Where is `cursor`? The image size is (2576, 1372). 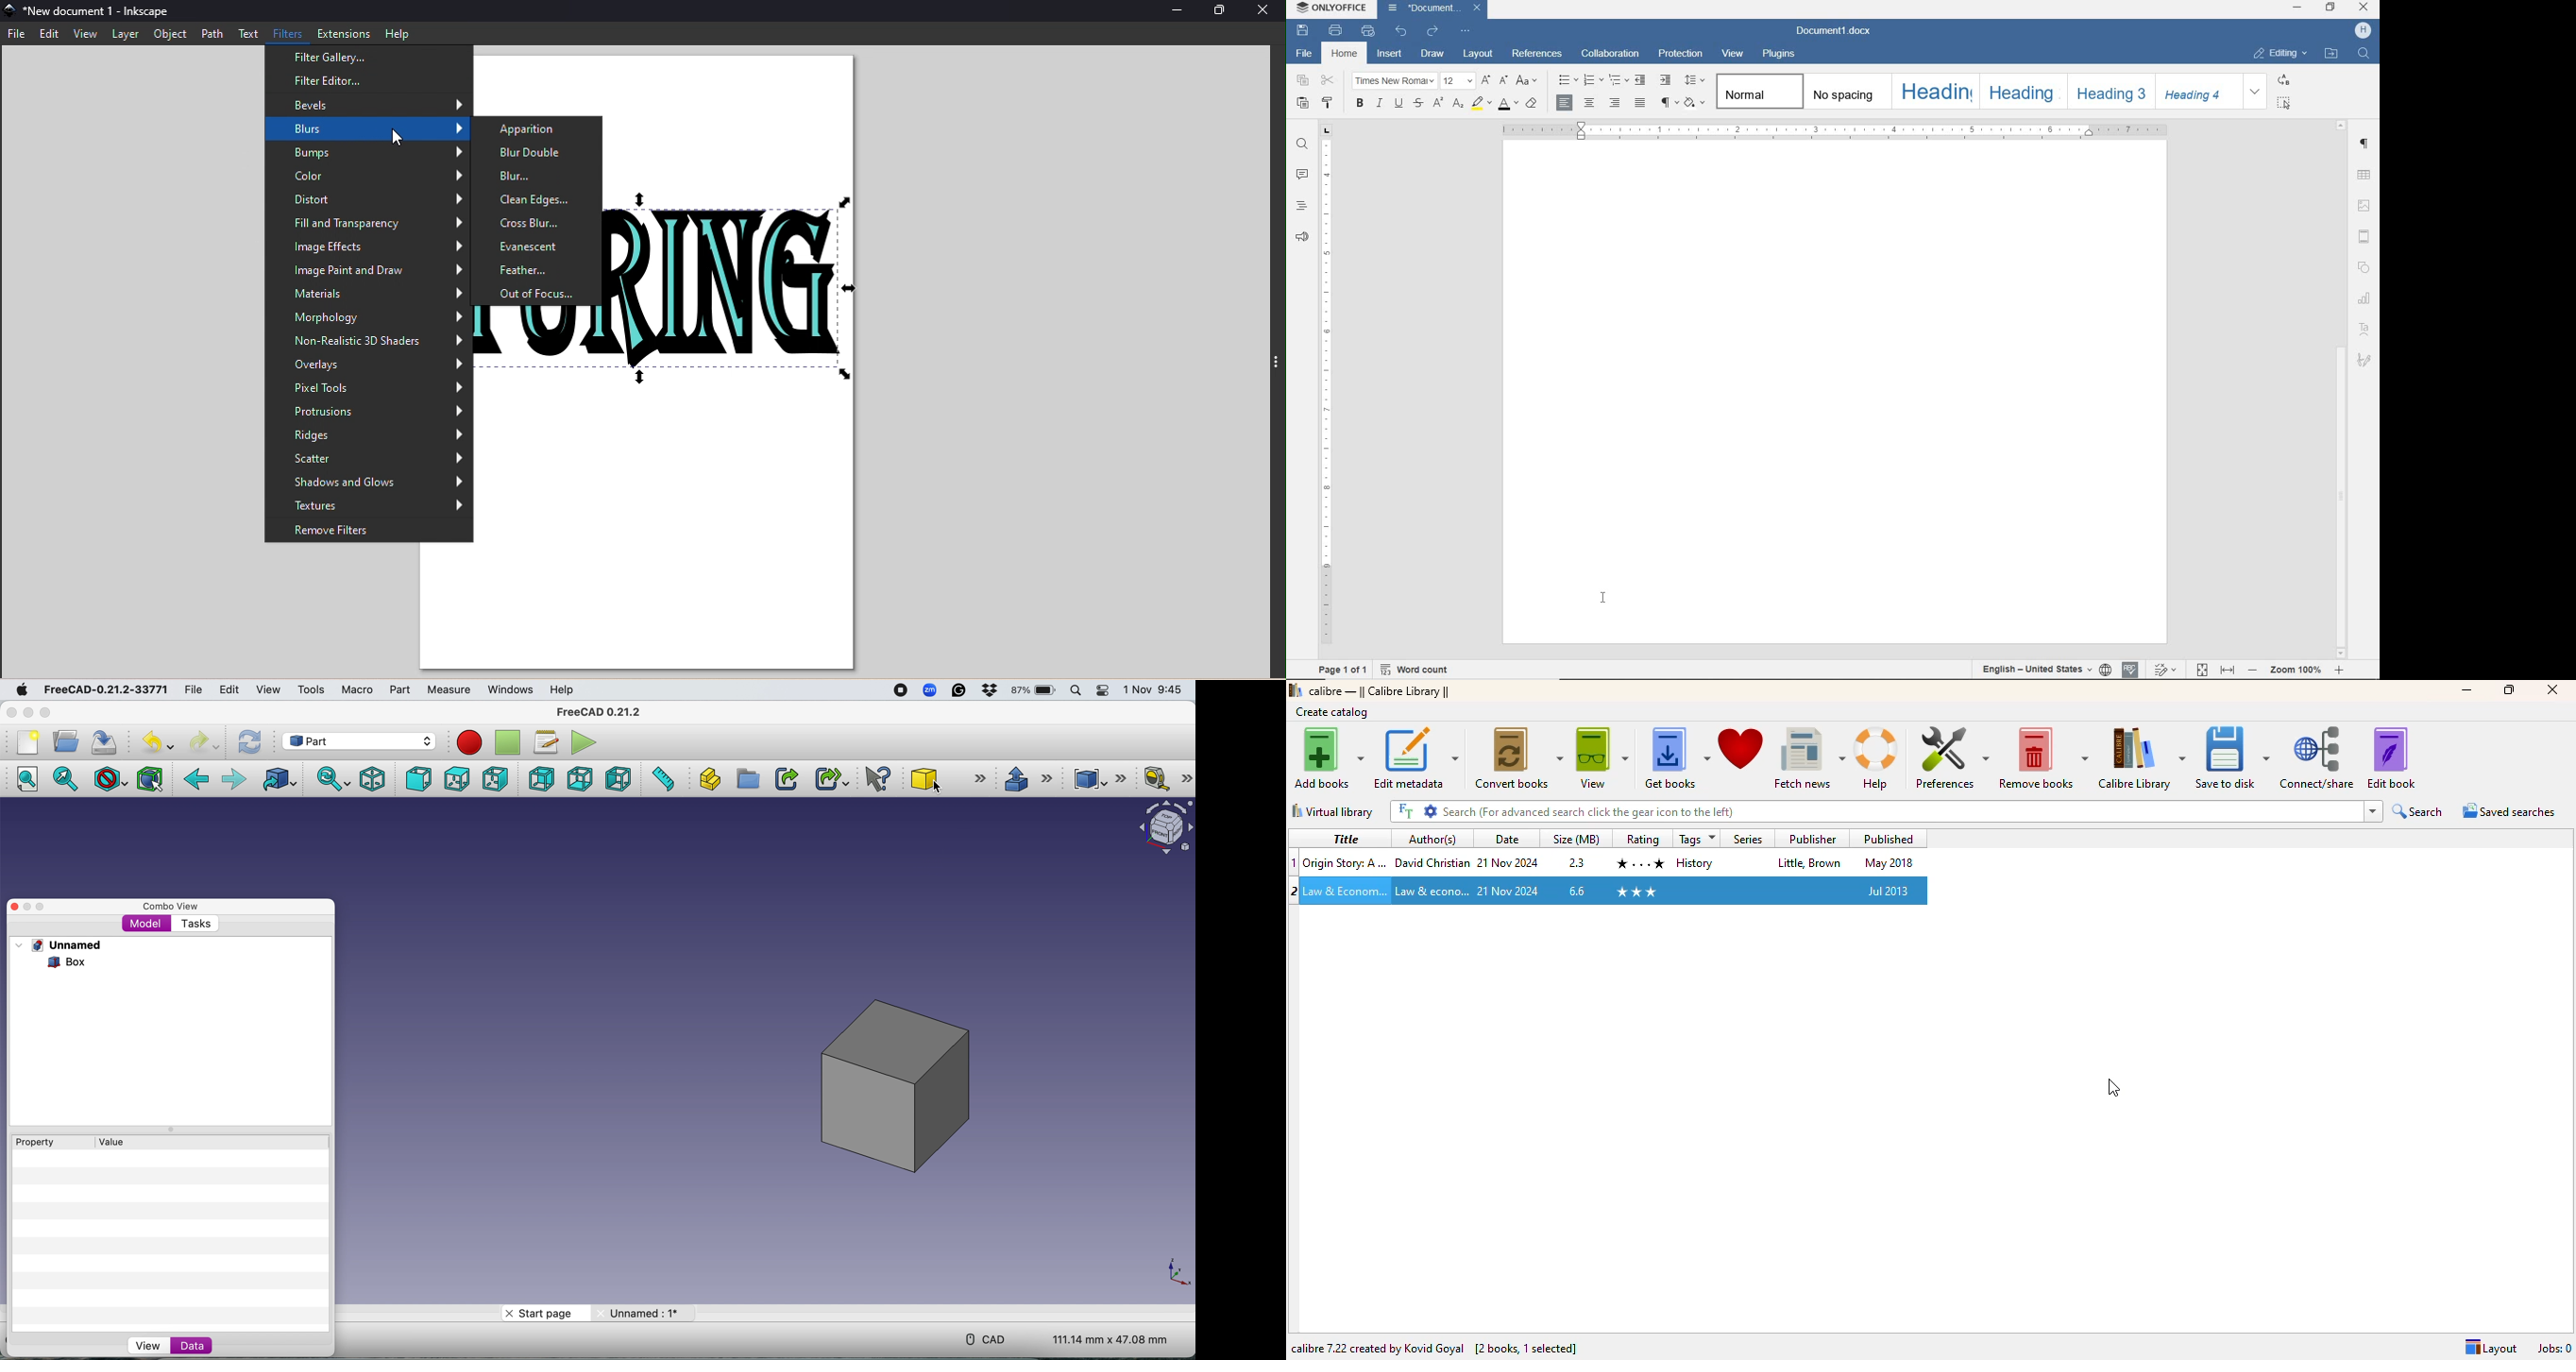
cursor is located at coordinates (2113, 1088).